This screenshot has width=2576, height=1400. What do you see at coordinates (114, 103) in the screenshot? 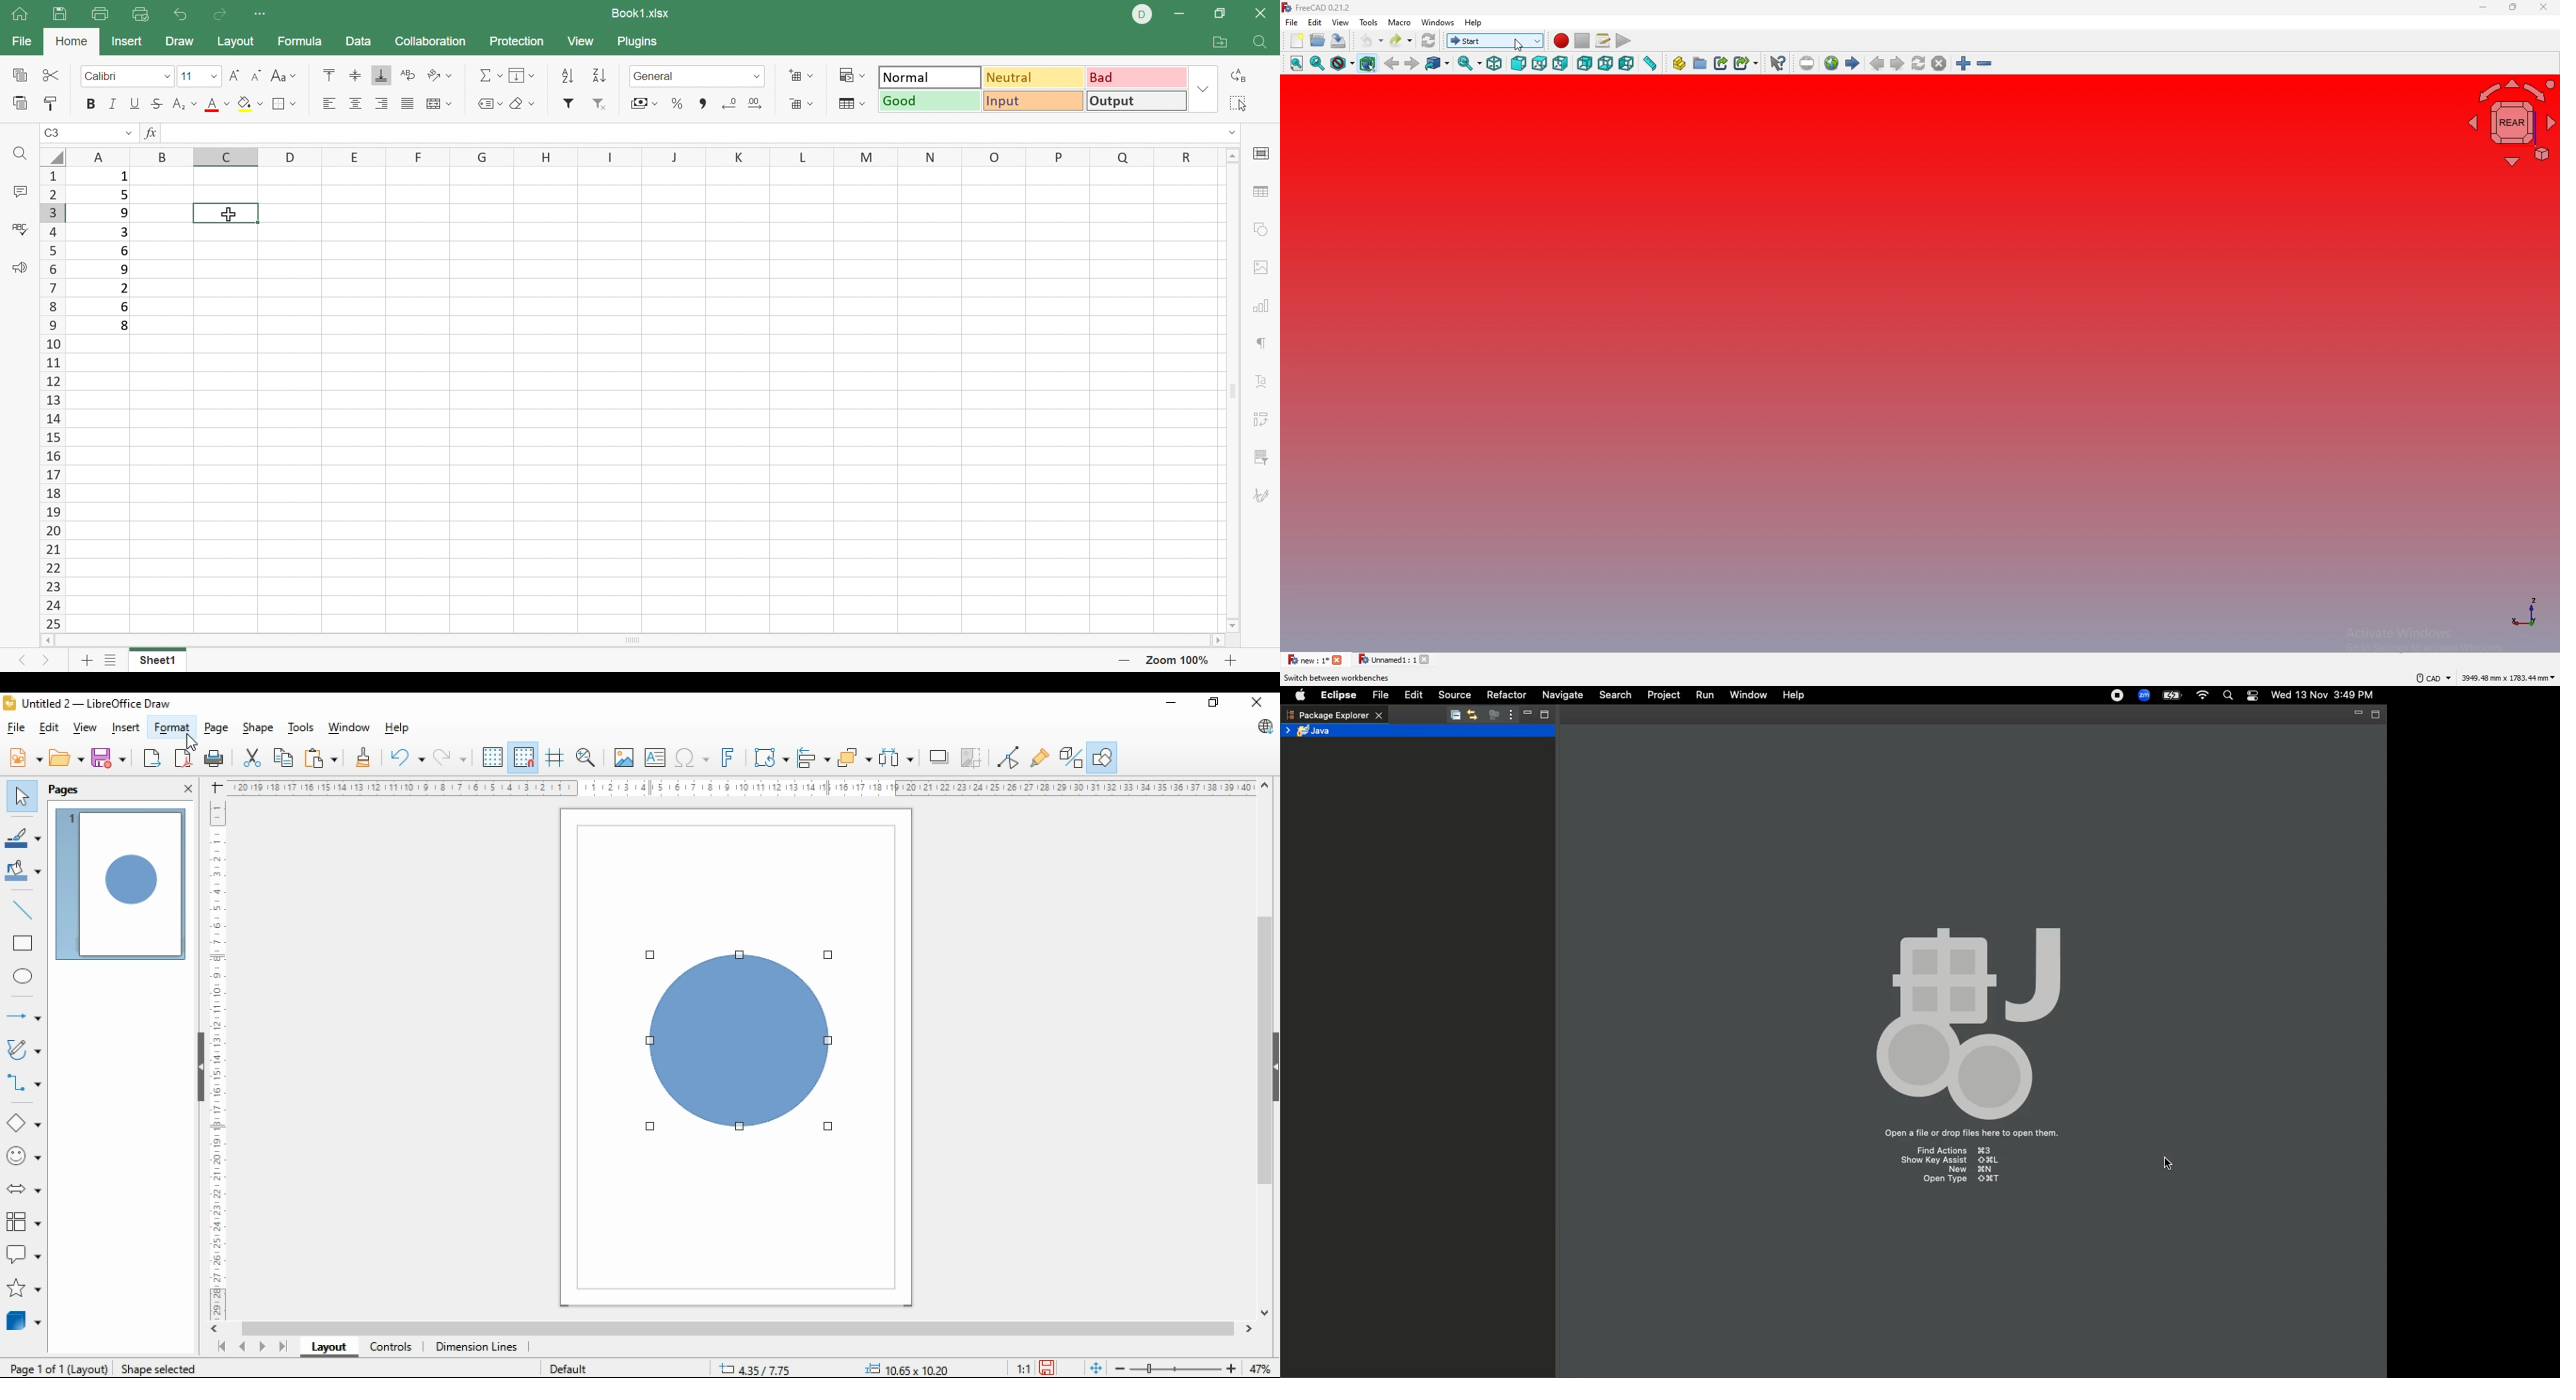
I see `Italic` at bounding box center [114, 103].